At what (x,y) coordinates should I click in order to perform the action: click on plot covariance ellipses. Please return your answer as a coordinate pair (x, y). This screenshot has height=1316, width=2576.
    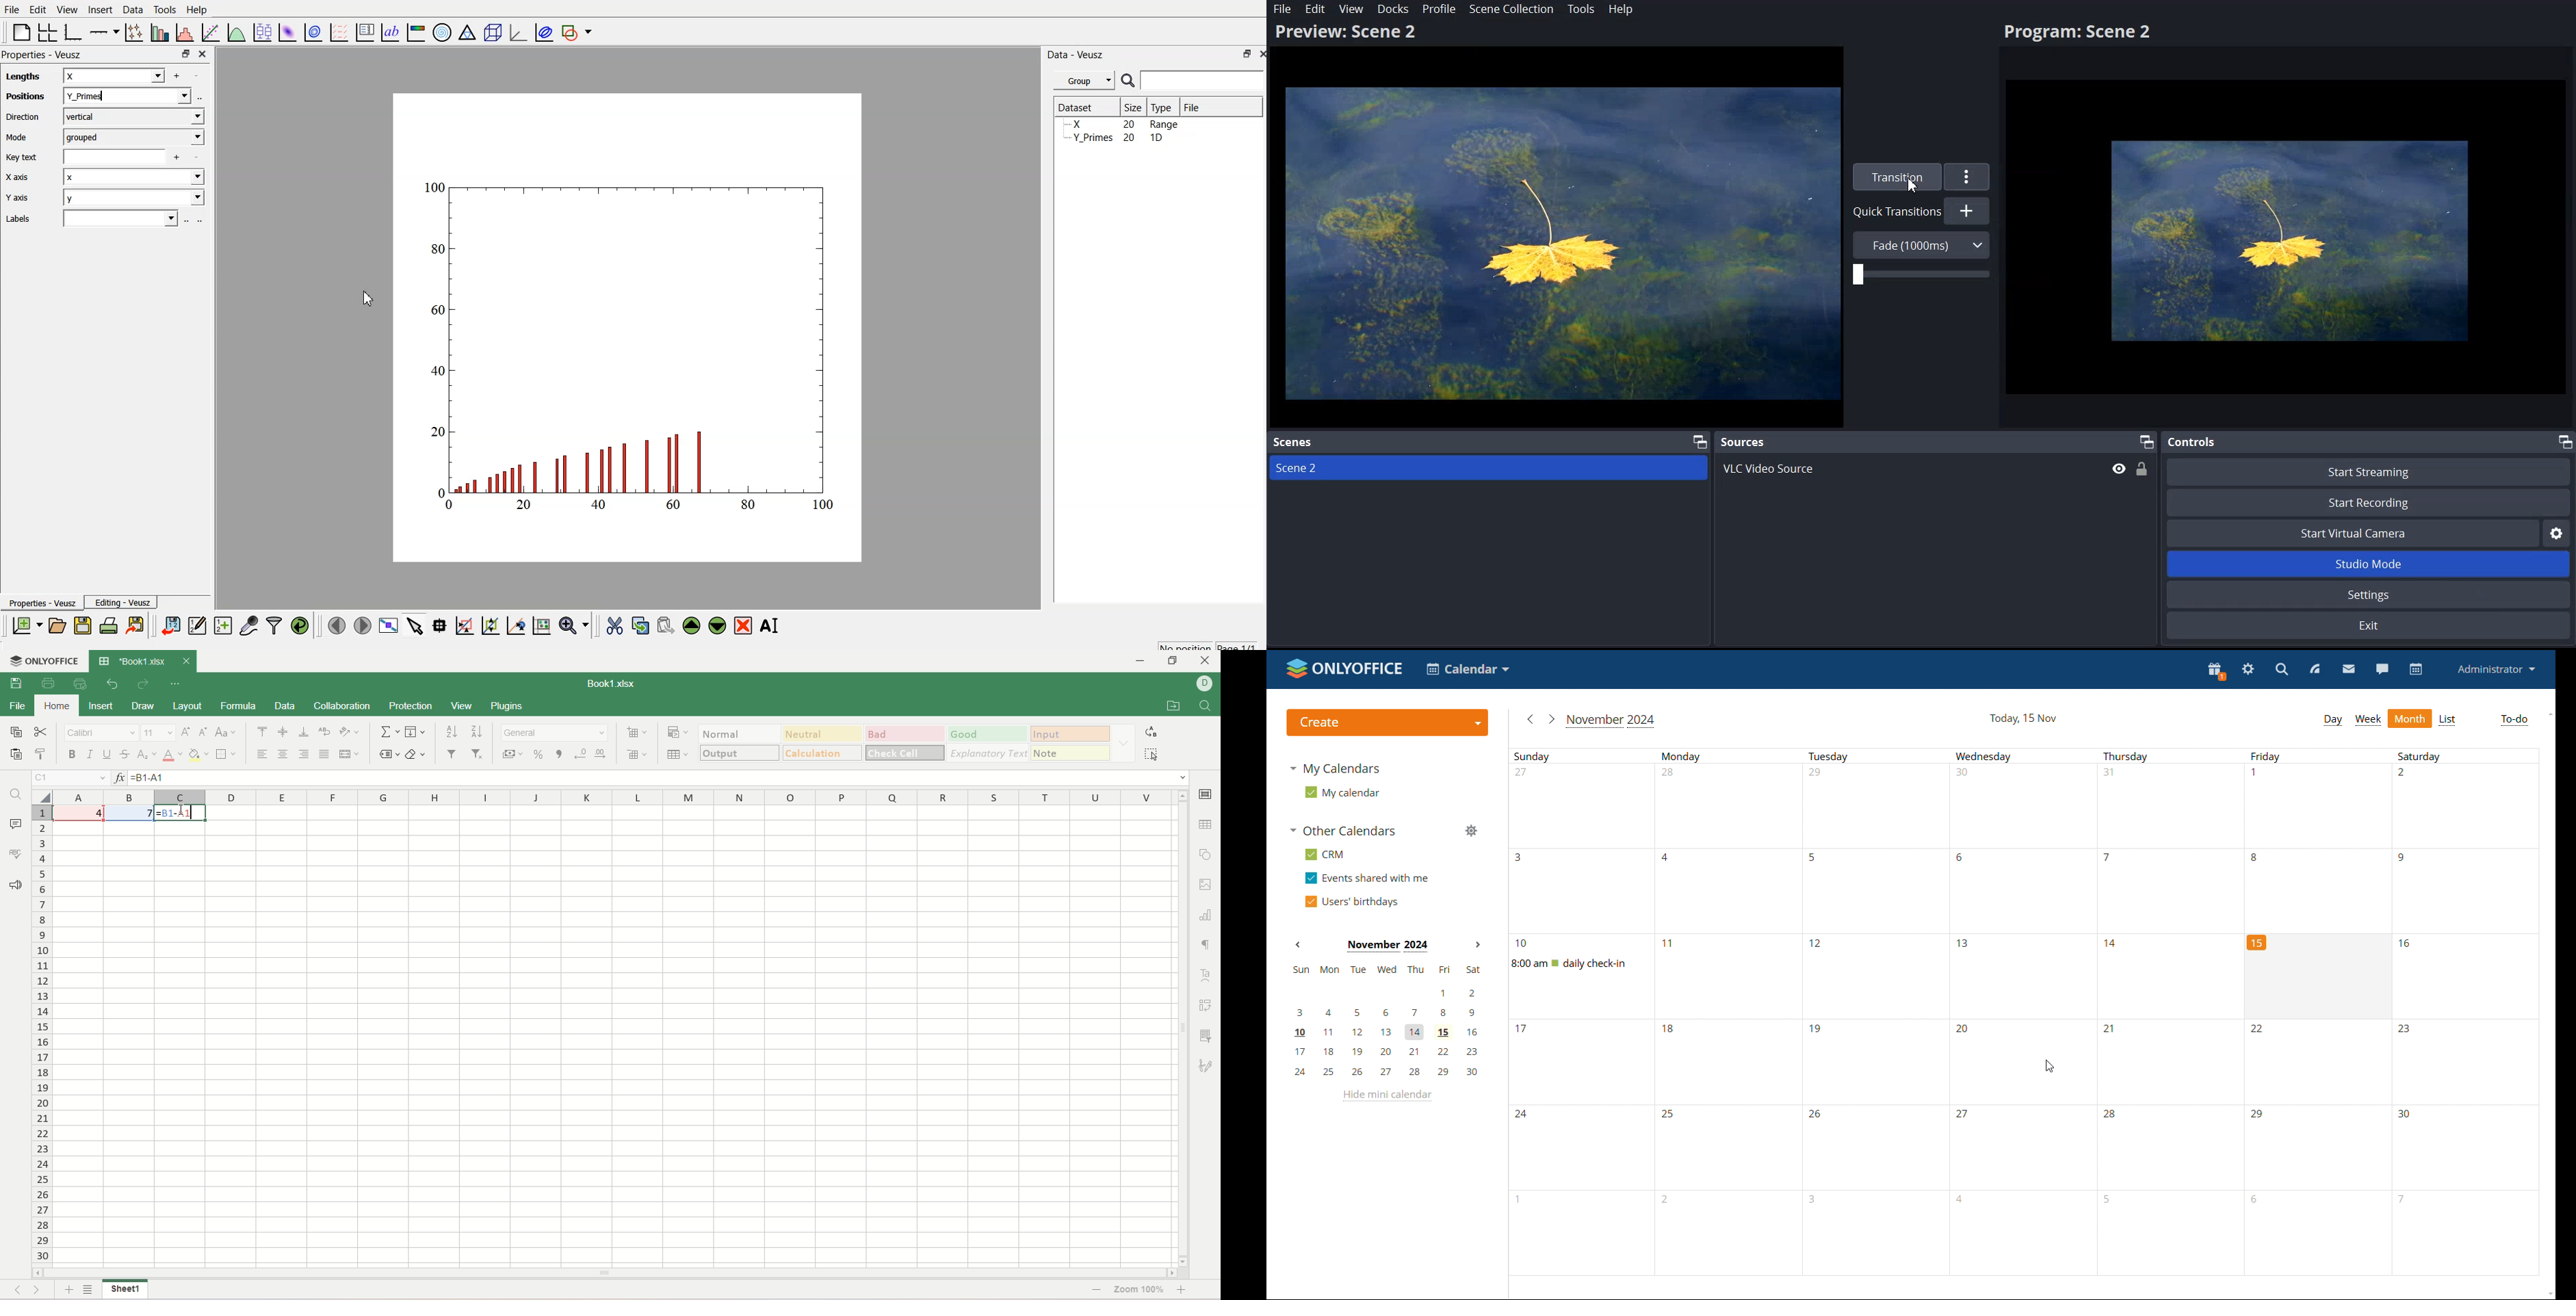
    Looking at the image, I should click on (545, 31).